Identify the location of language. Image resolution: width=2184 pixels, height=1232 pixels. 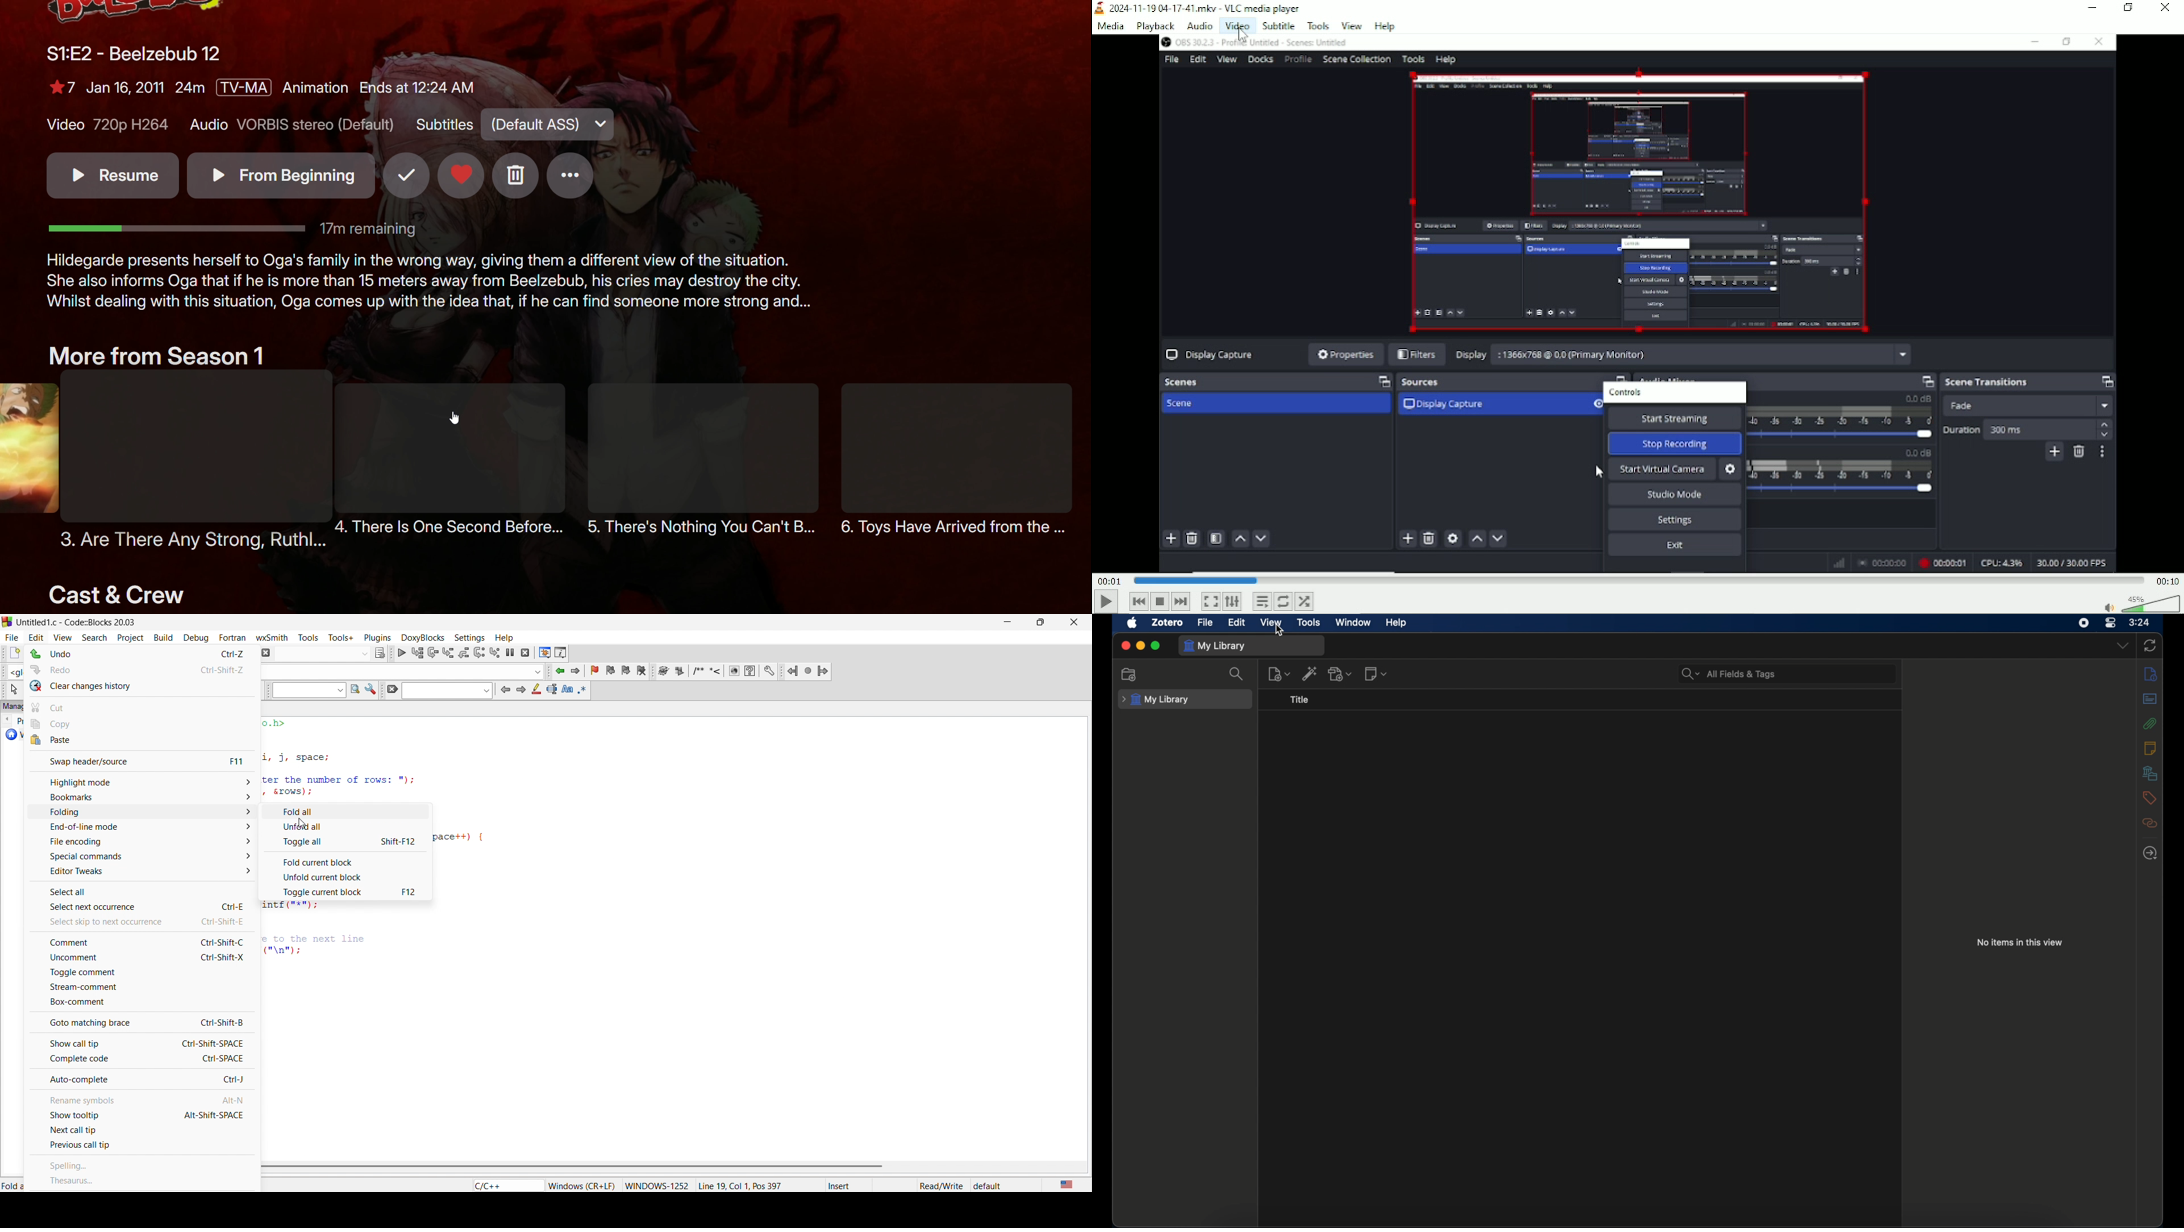
(505, 1186).